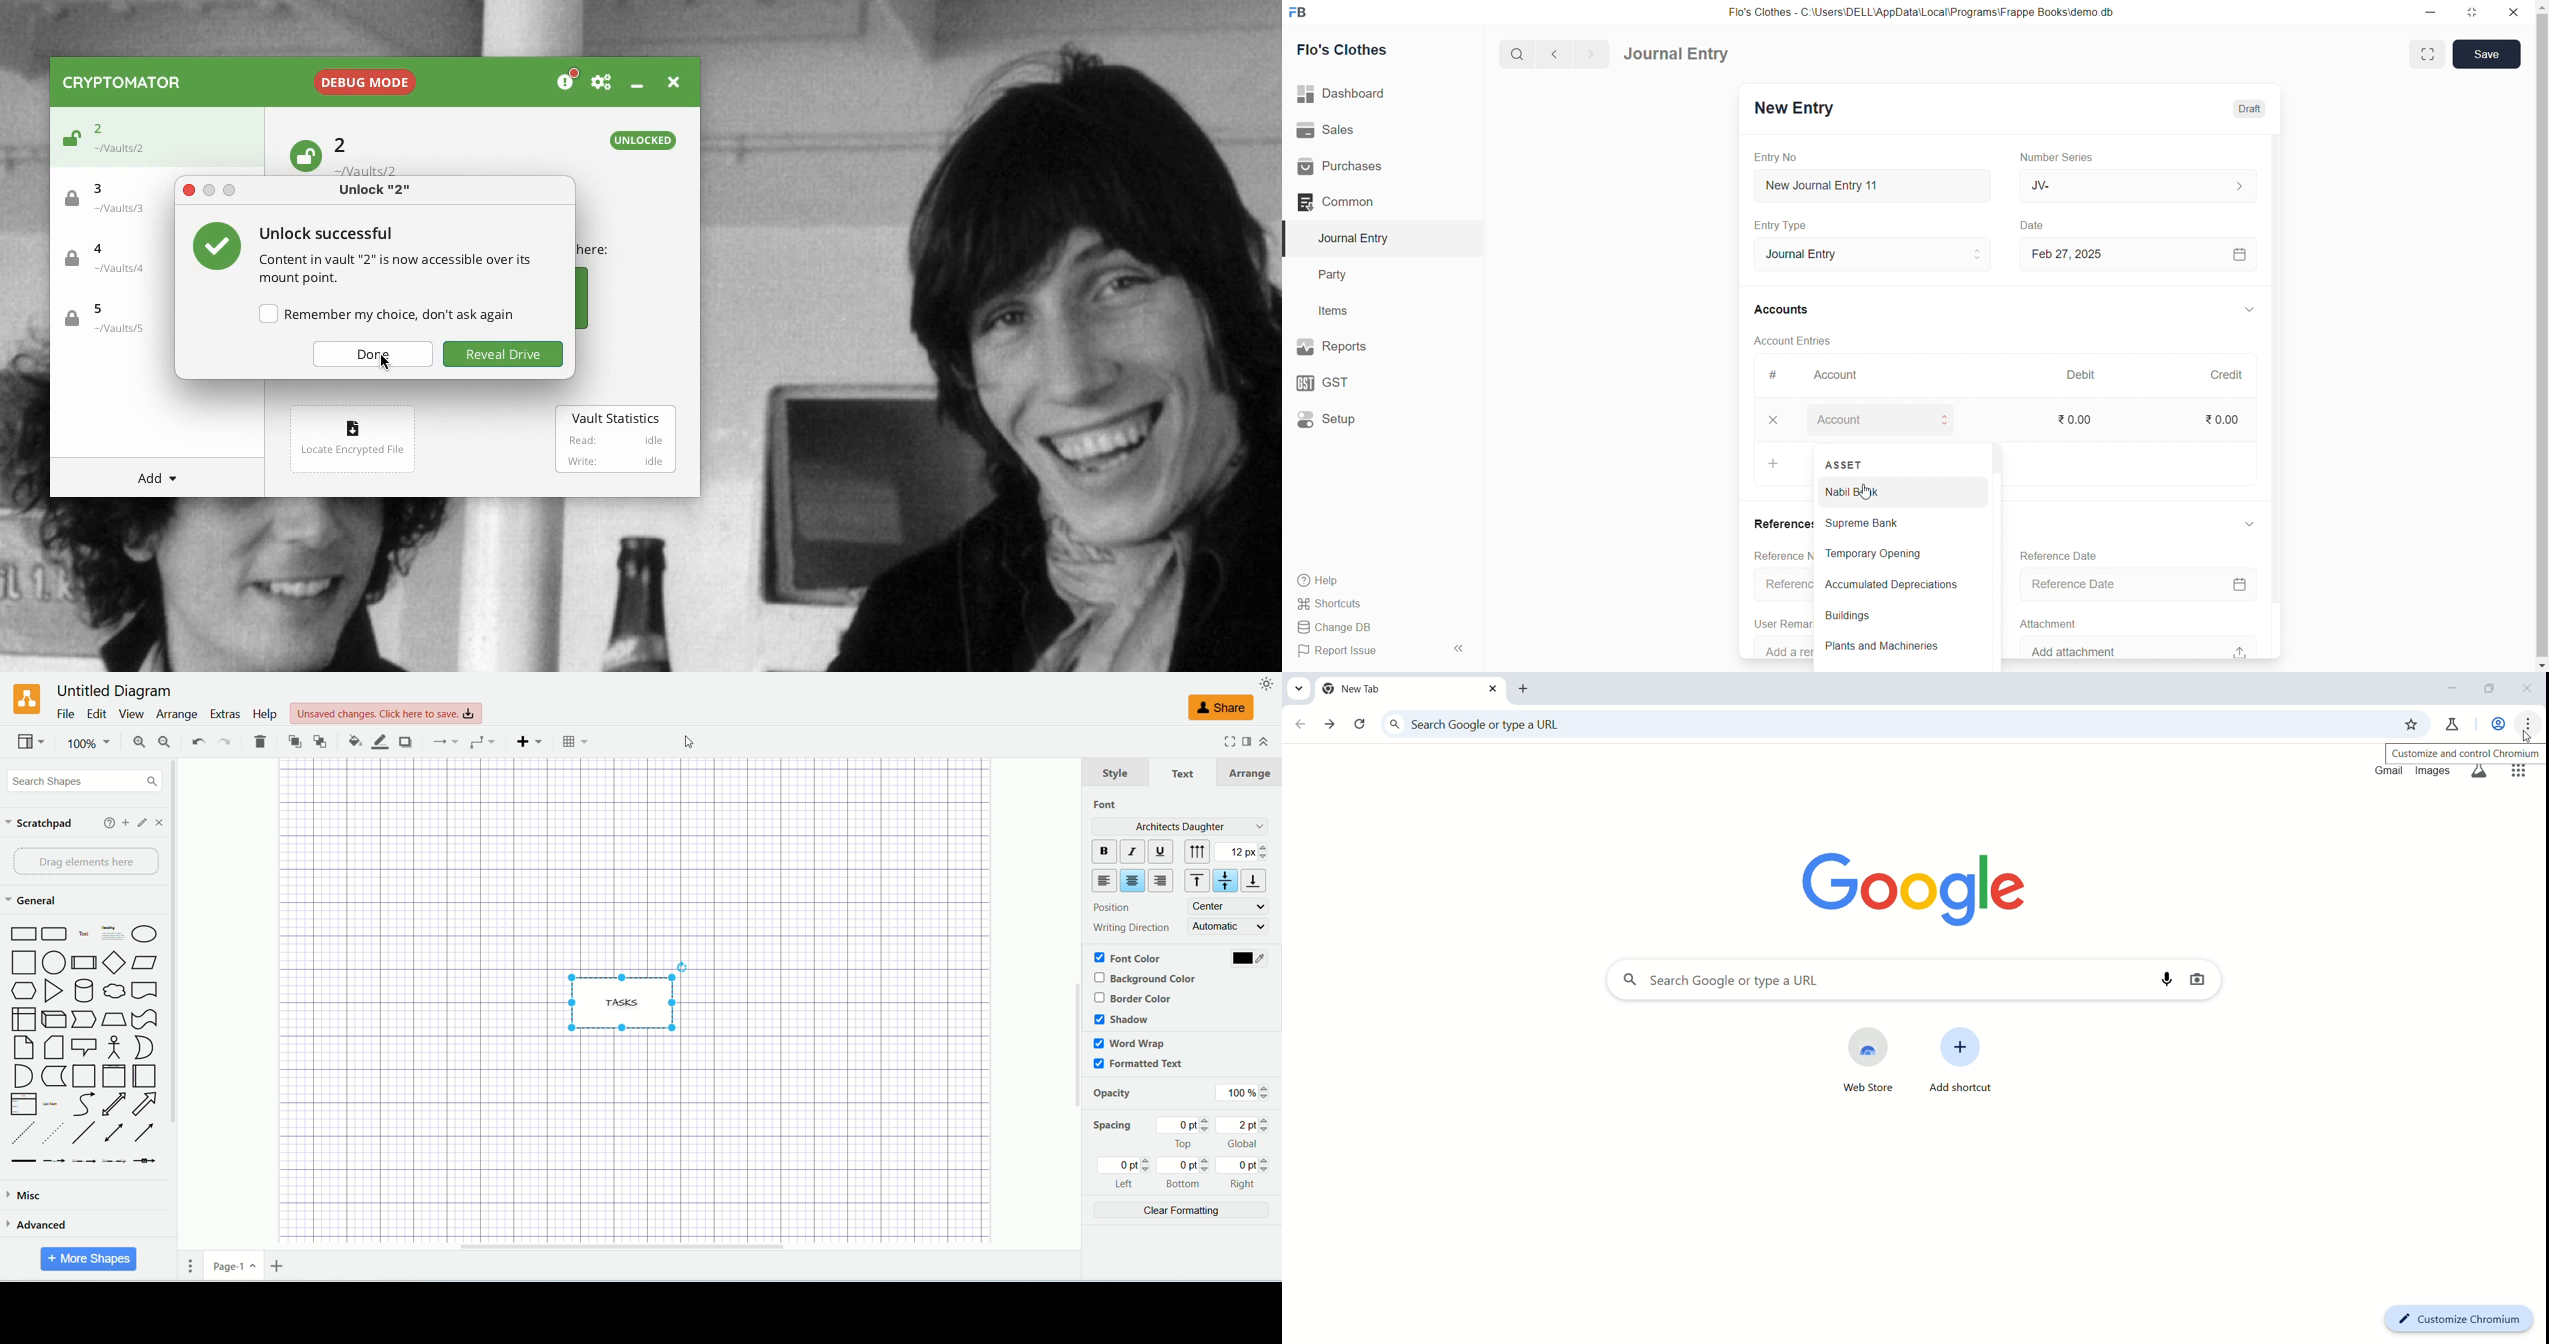  What do you see at coordinates (145, 1104) in the screenshot?
I see `Arrow` at bounding box center [145, 1104].